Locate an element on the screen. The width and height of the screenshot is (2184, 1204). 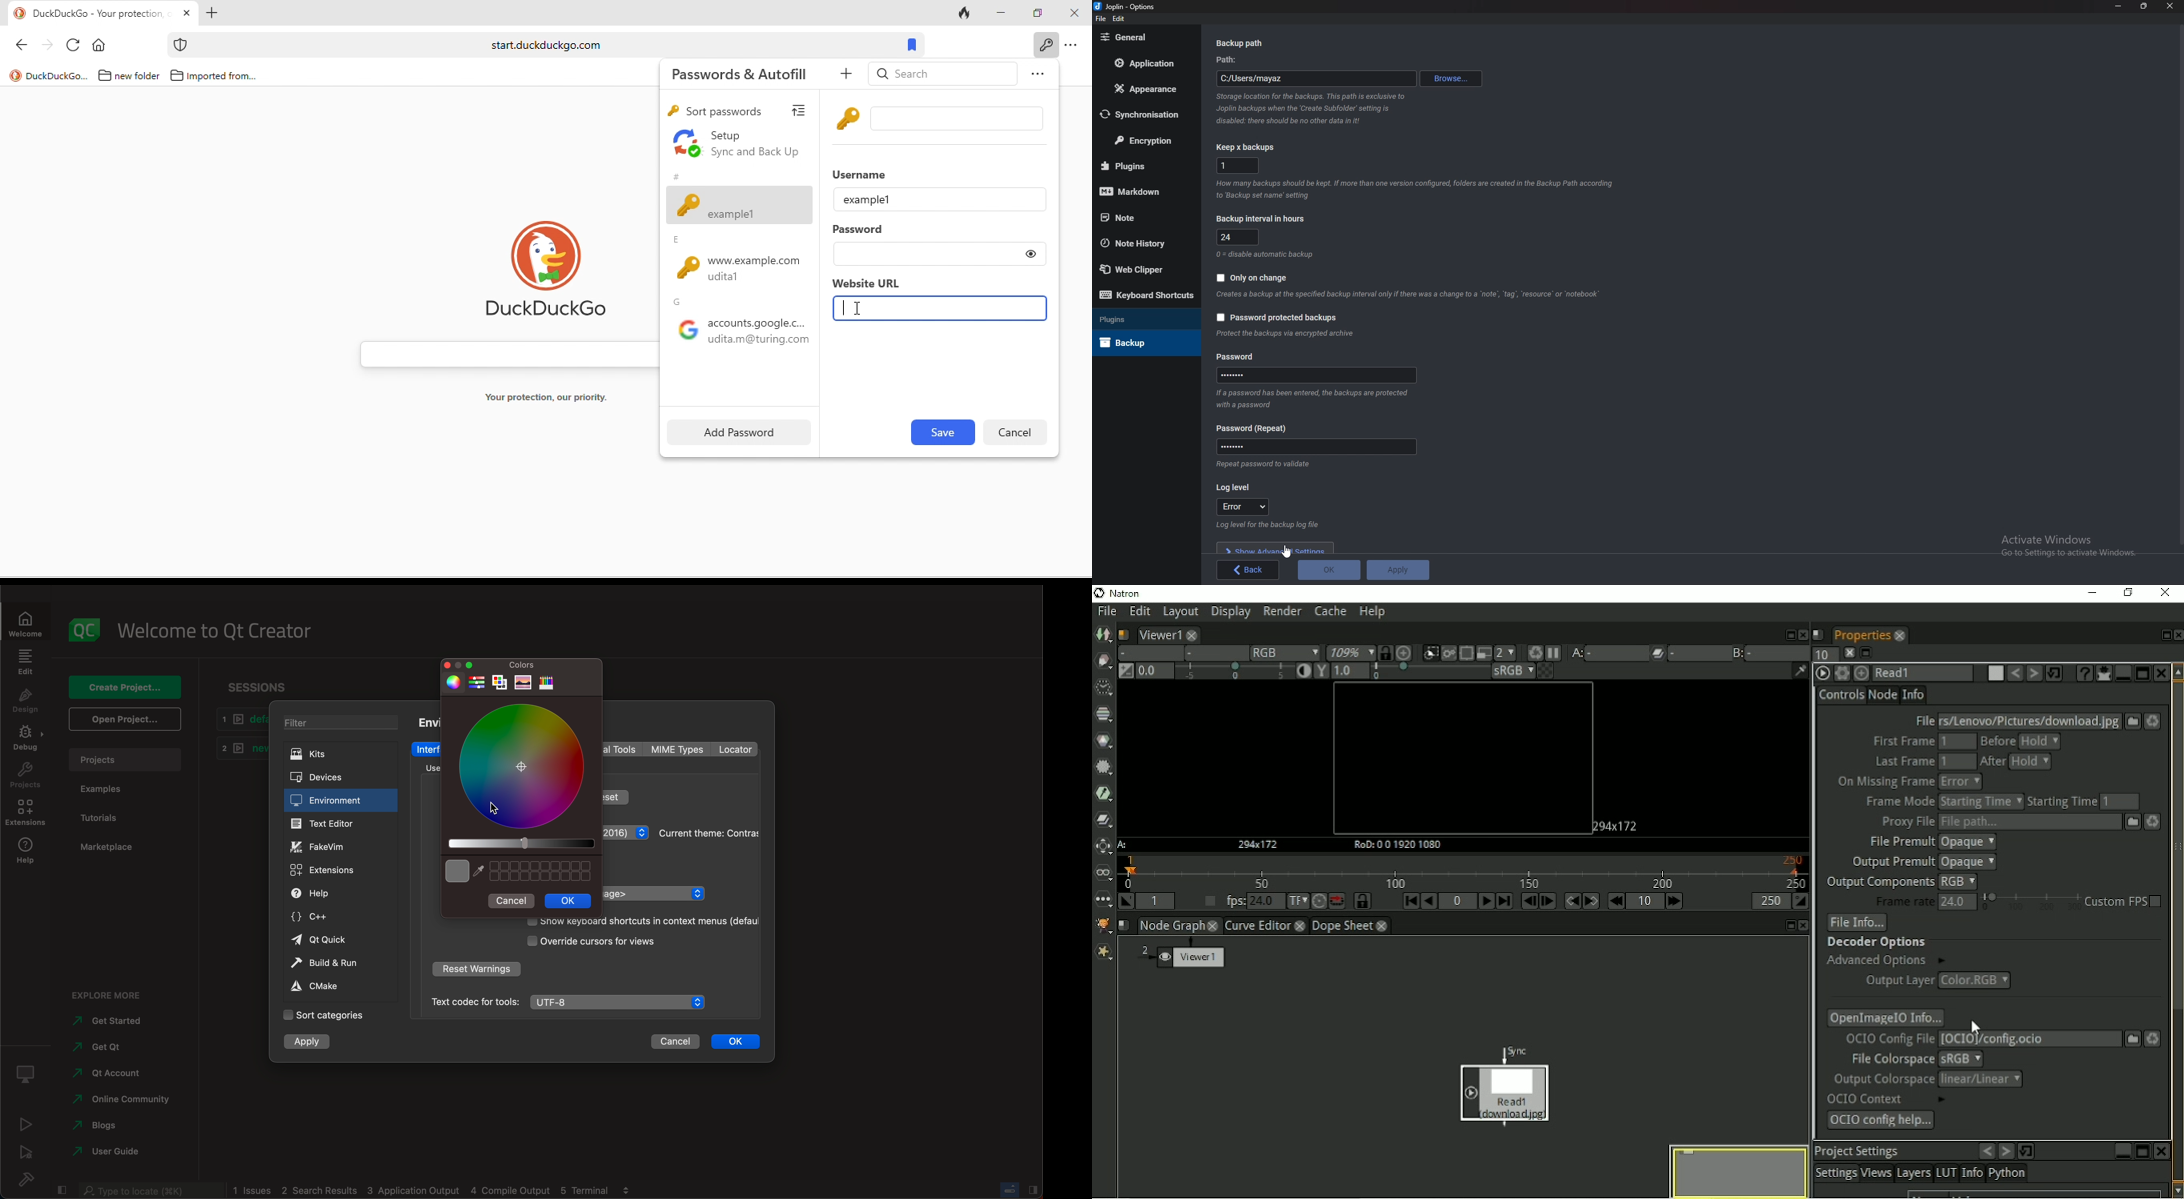
chosen colors is located at coordinates (543, 871).